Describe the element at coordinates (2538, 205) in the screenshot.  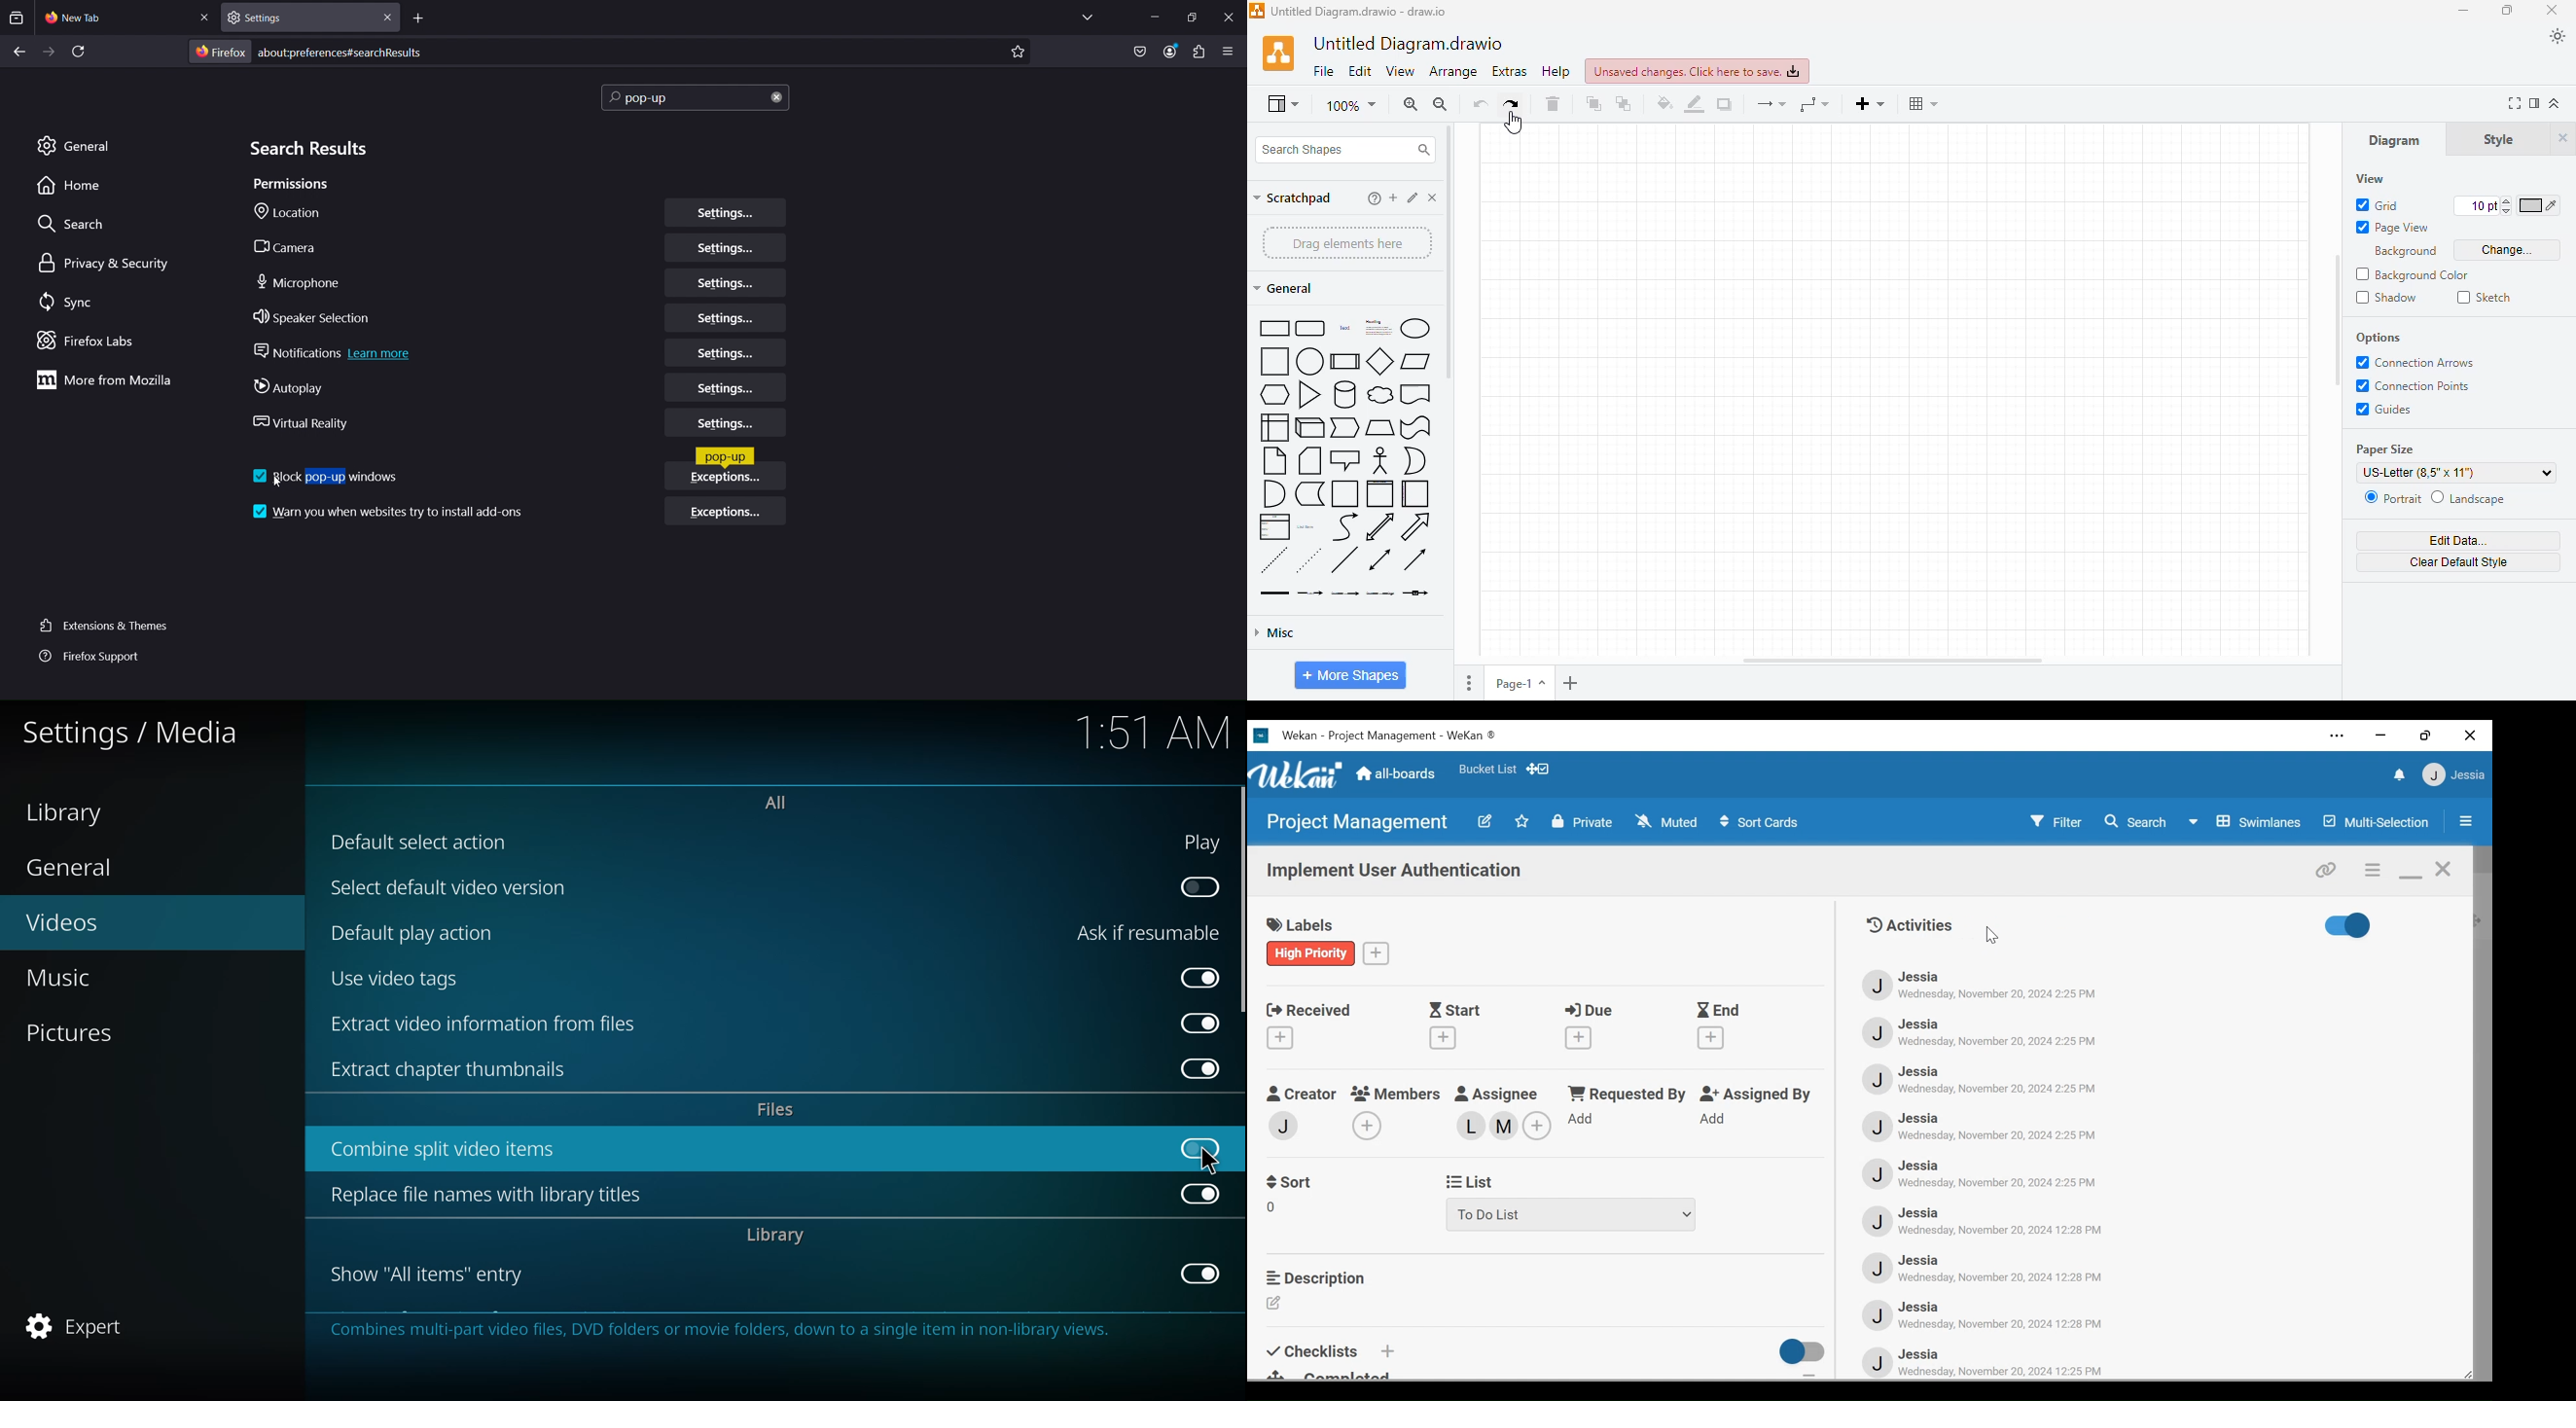
I see `color` at that location.